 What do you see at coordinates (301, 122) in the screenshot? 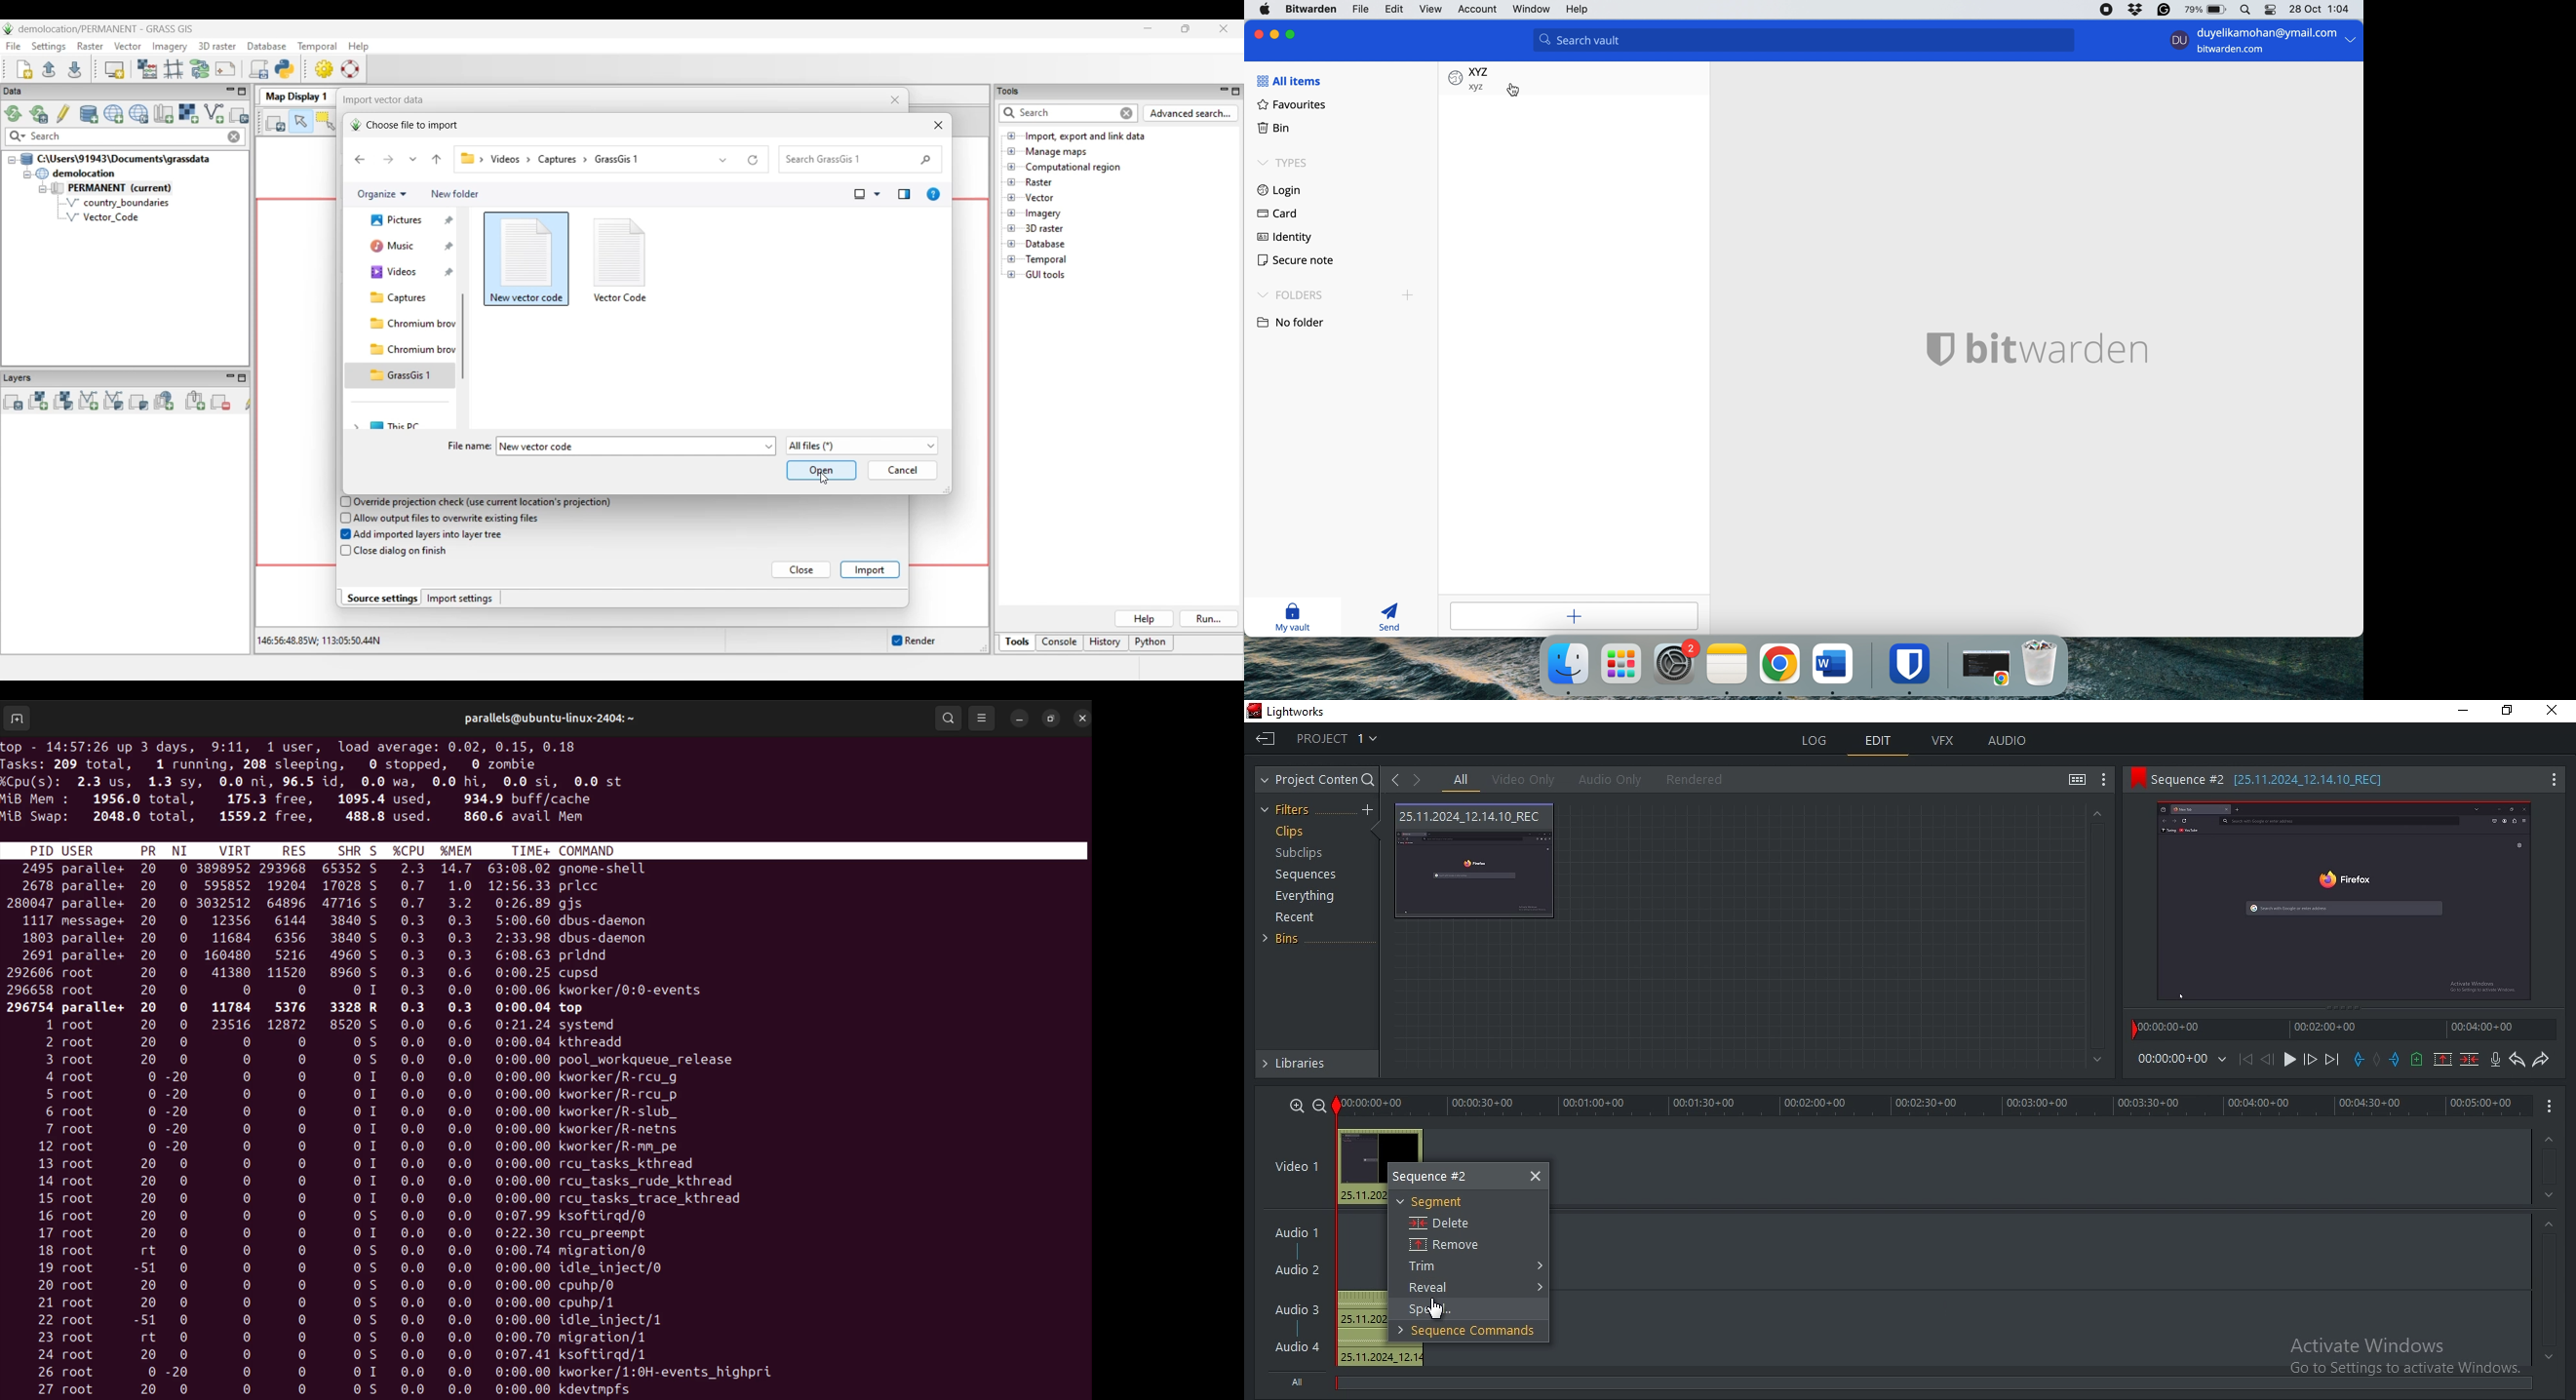
I see `Pointer, current highlighted selection` at bounding box center [301, 122].